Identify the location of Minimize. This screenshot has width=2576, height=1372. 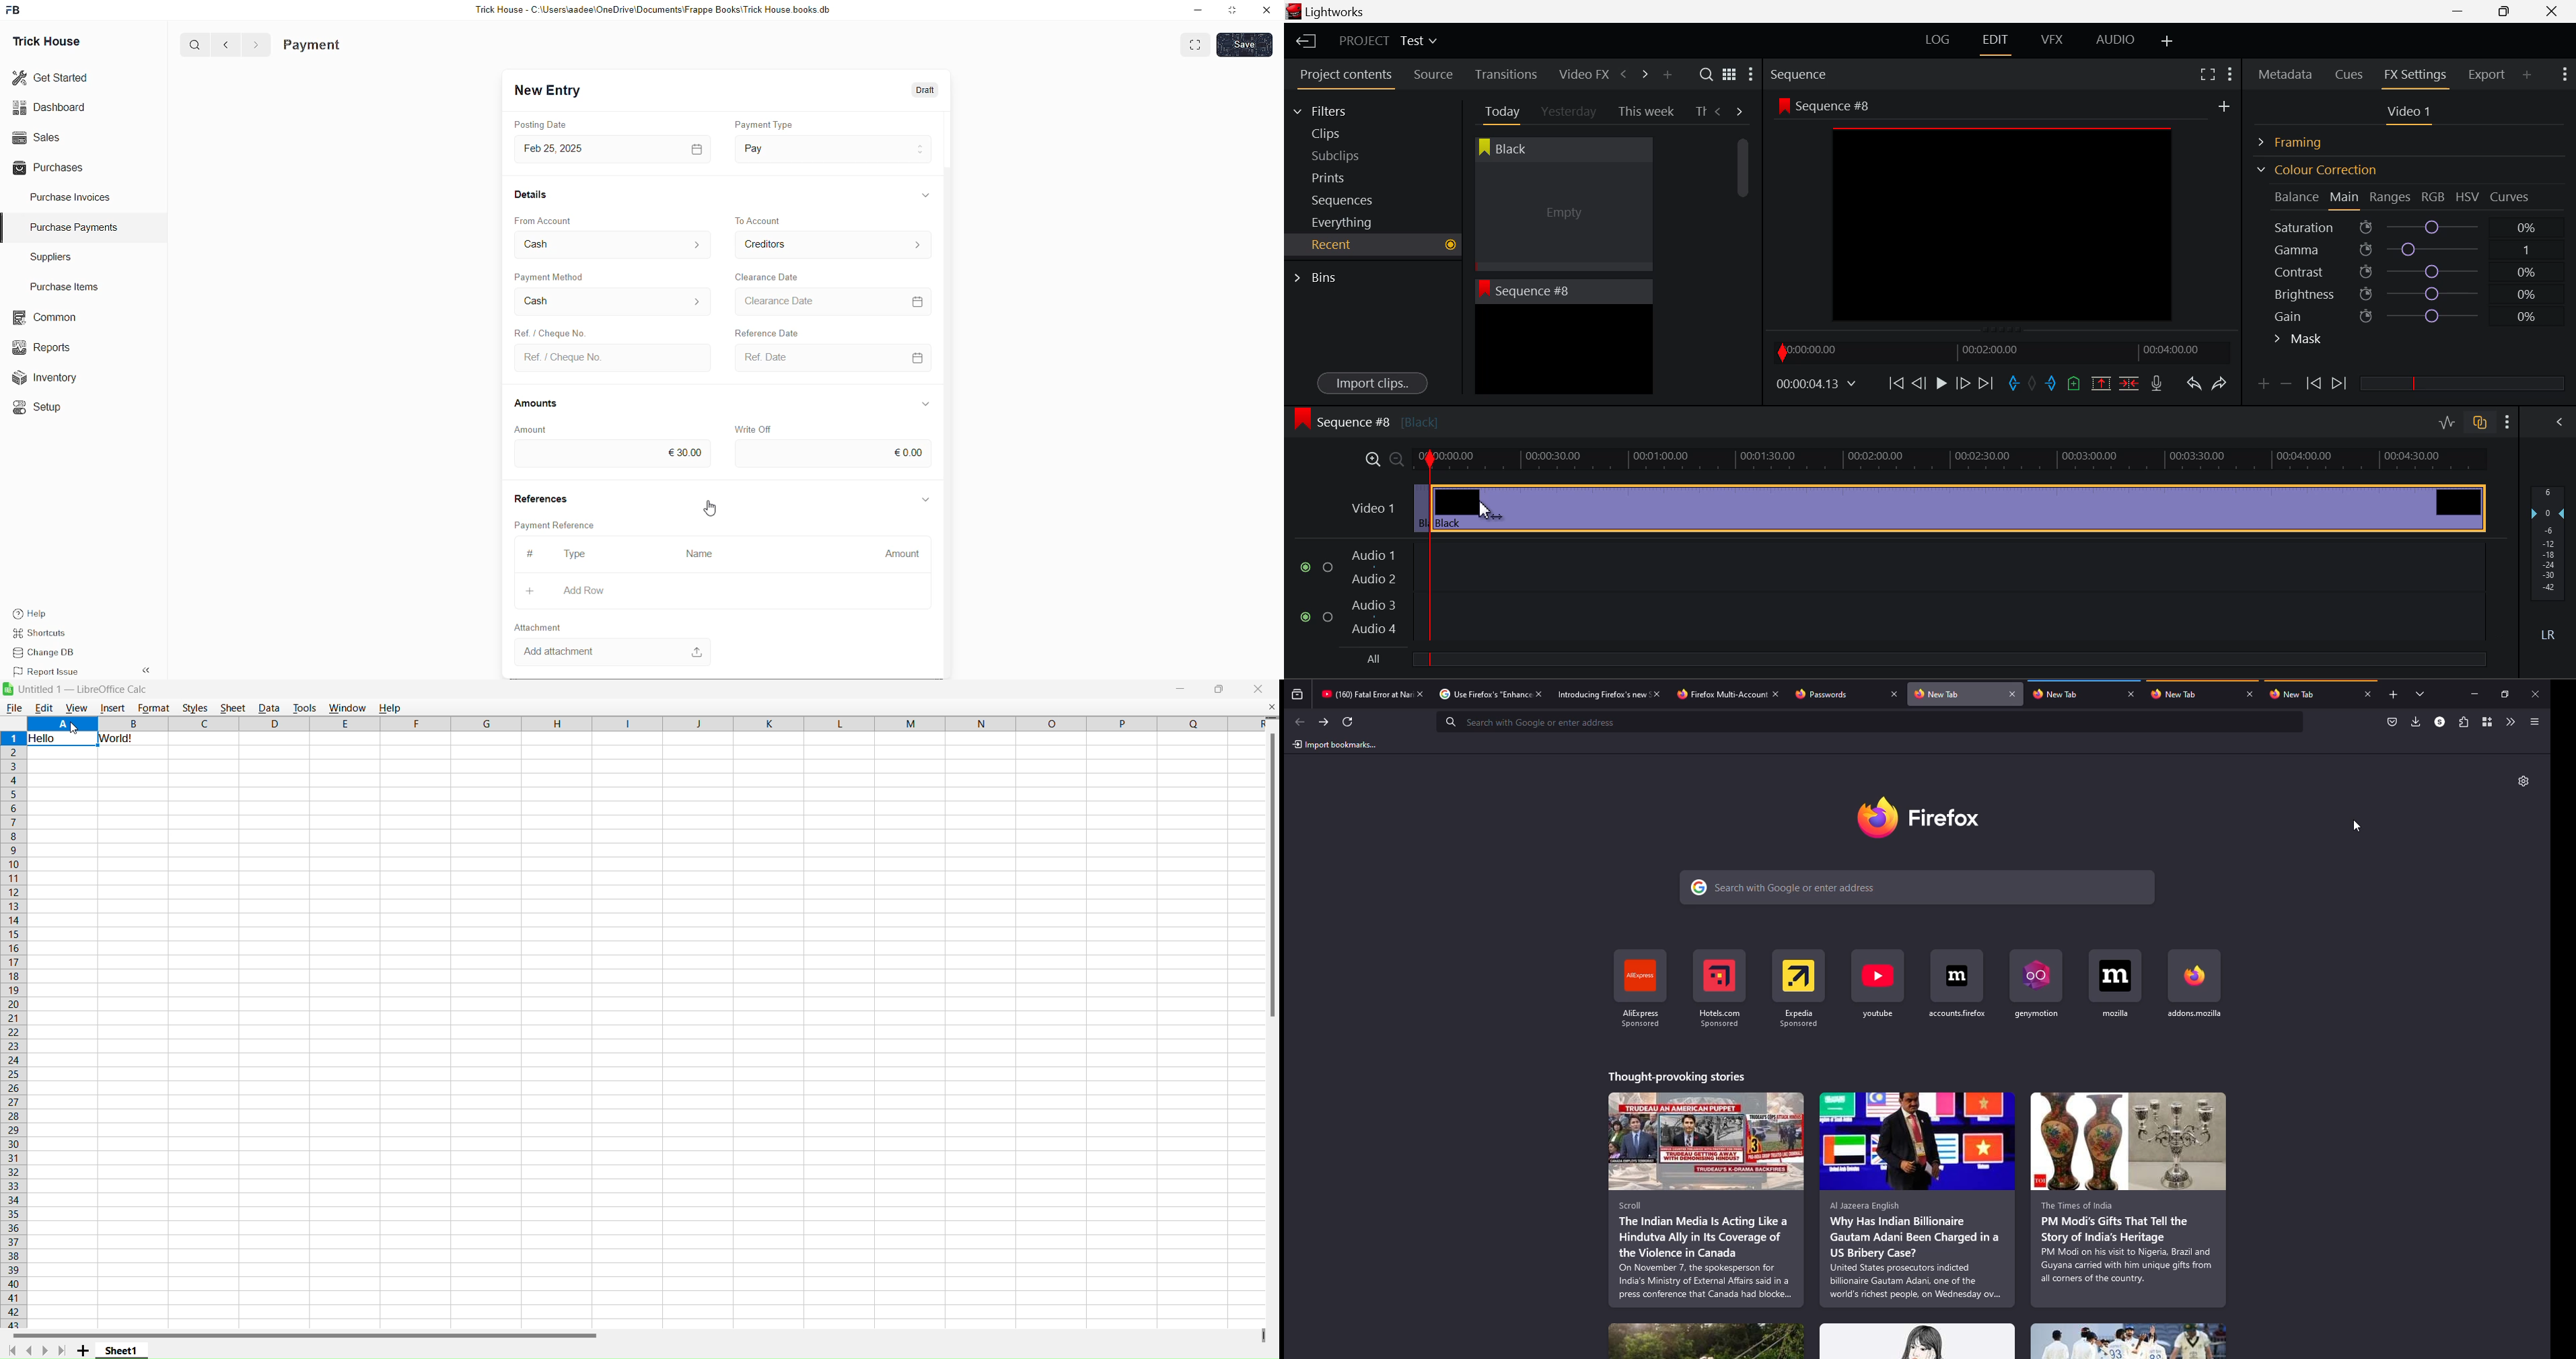
(2507, 11).